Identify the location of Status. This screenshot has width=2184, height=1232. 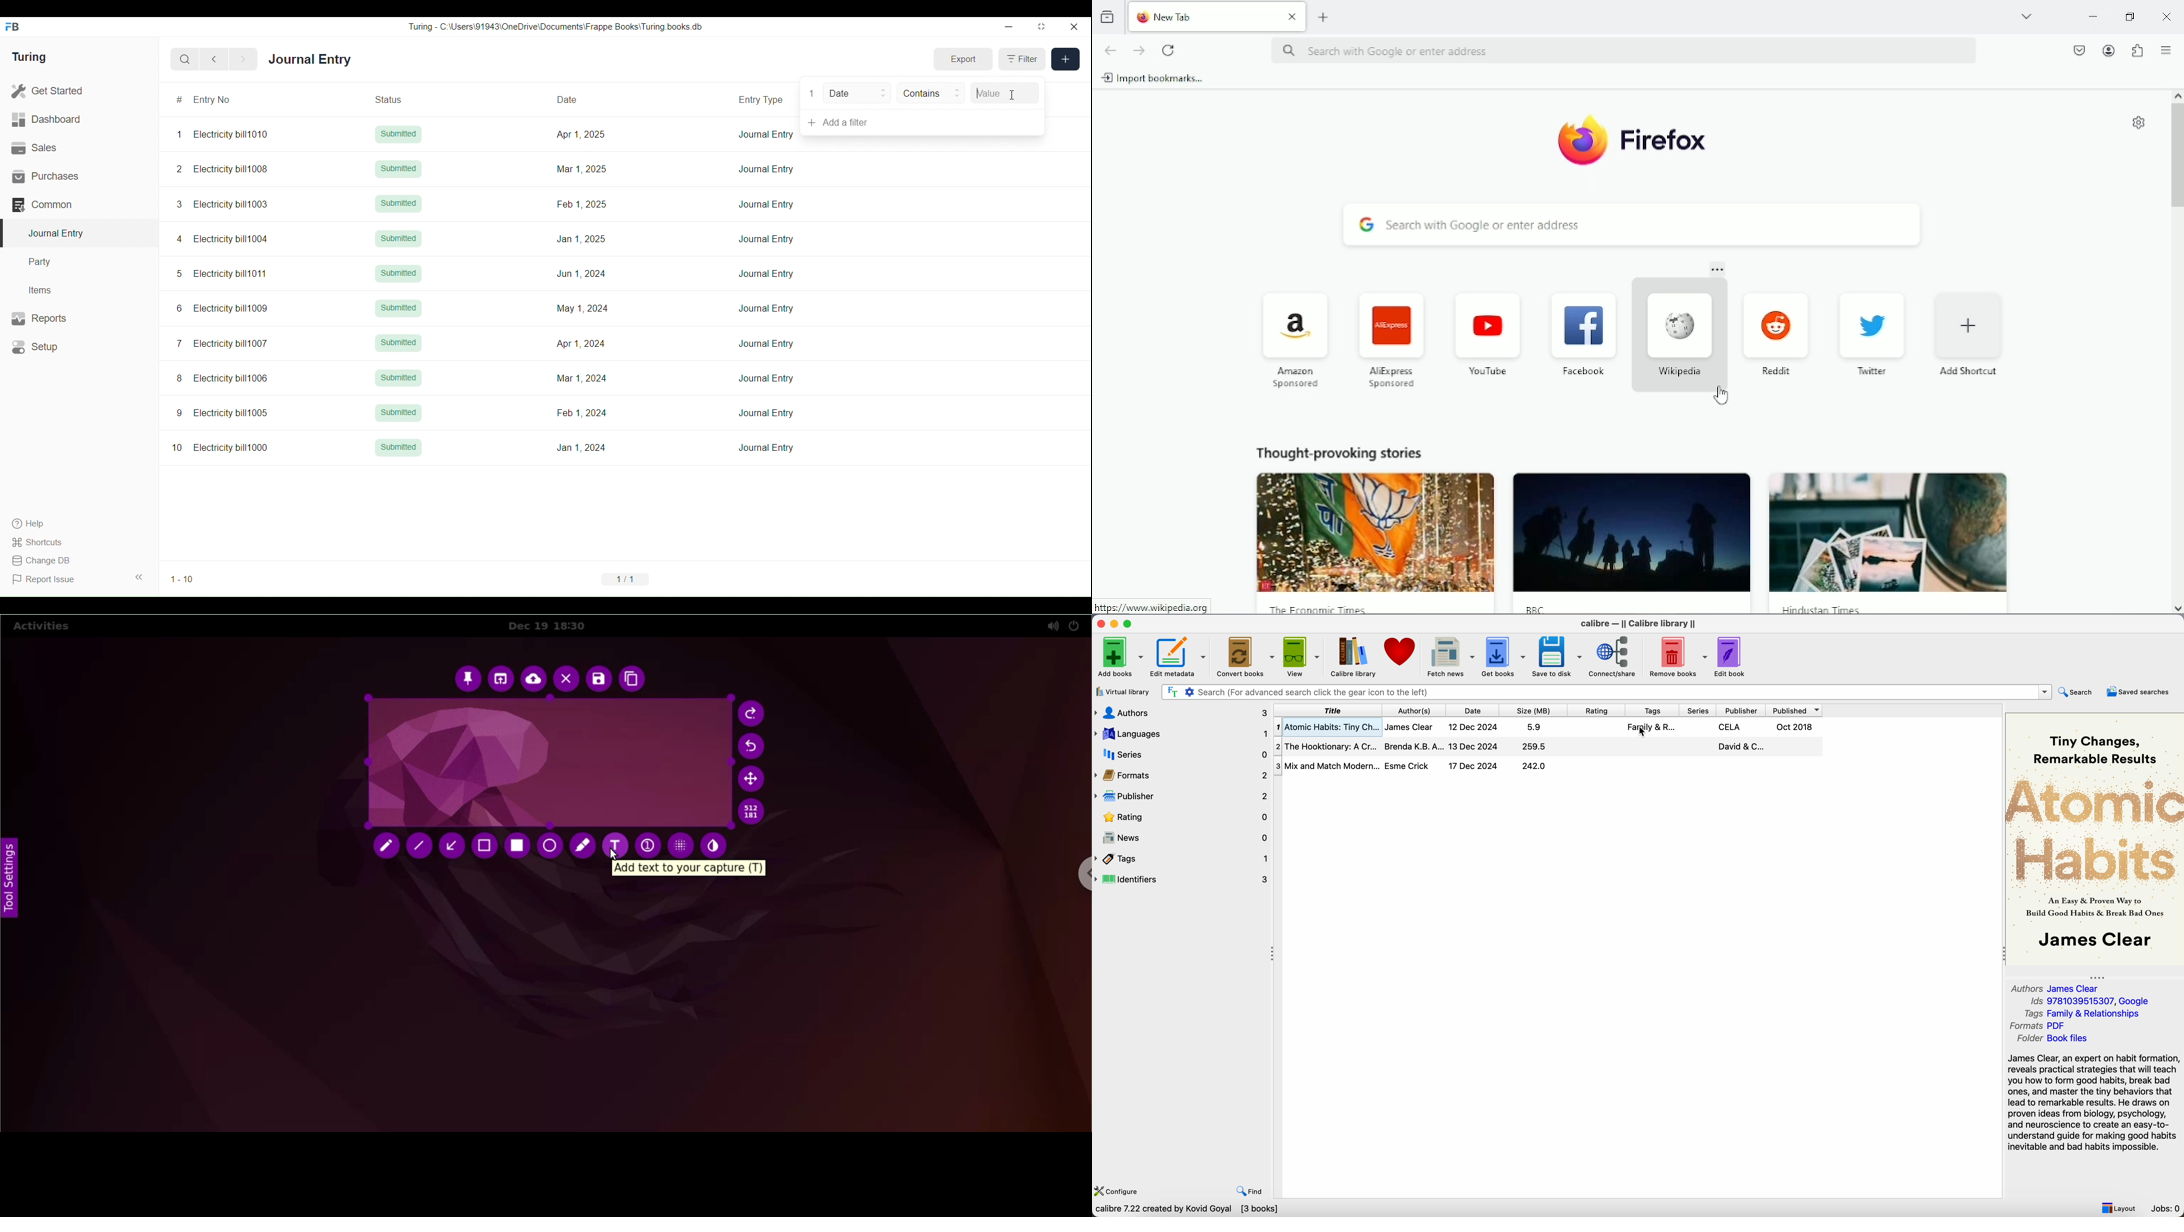
(402, 99).